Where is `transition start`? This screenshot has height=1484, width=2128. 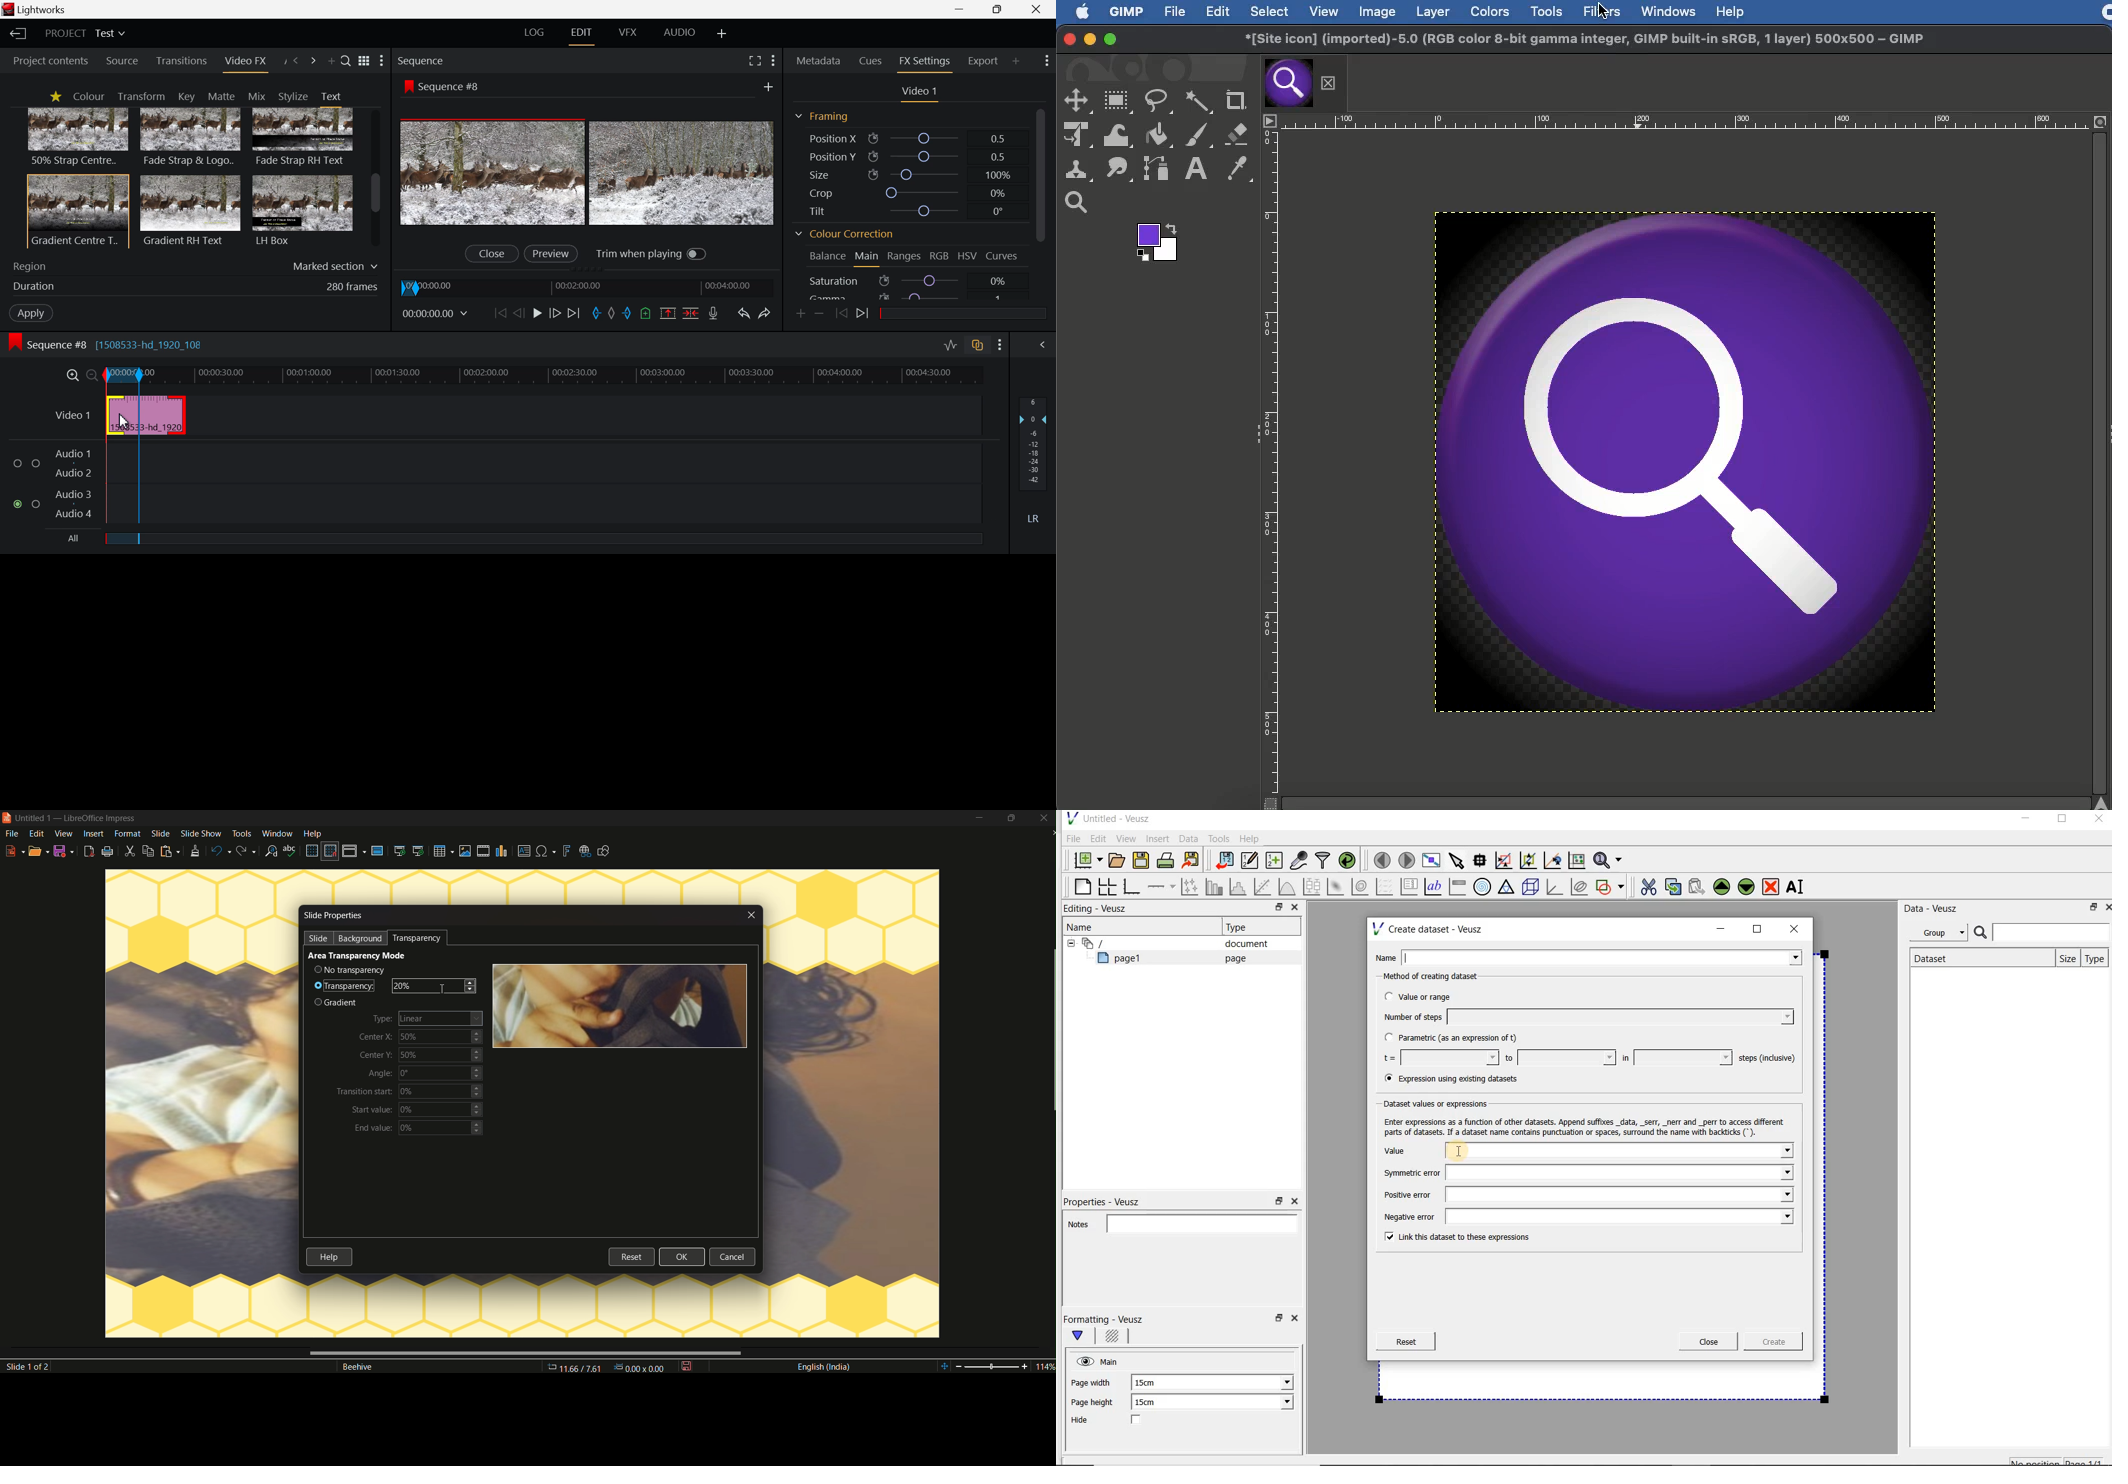 transition start is located at coordinates (365, 1091).